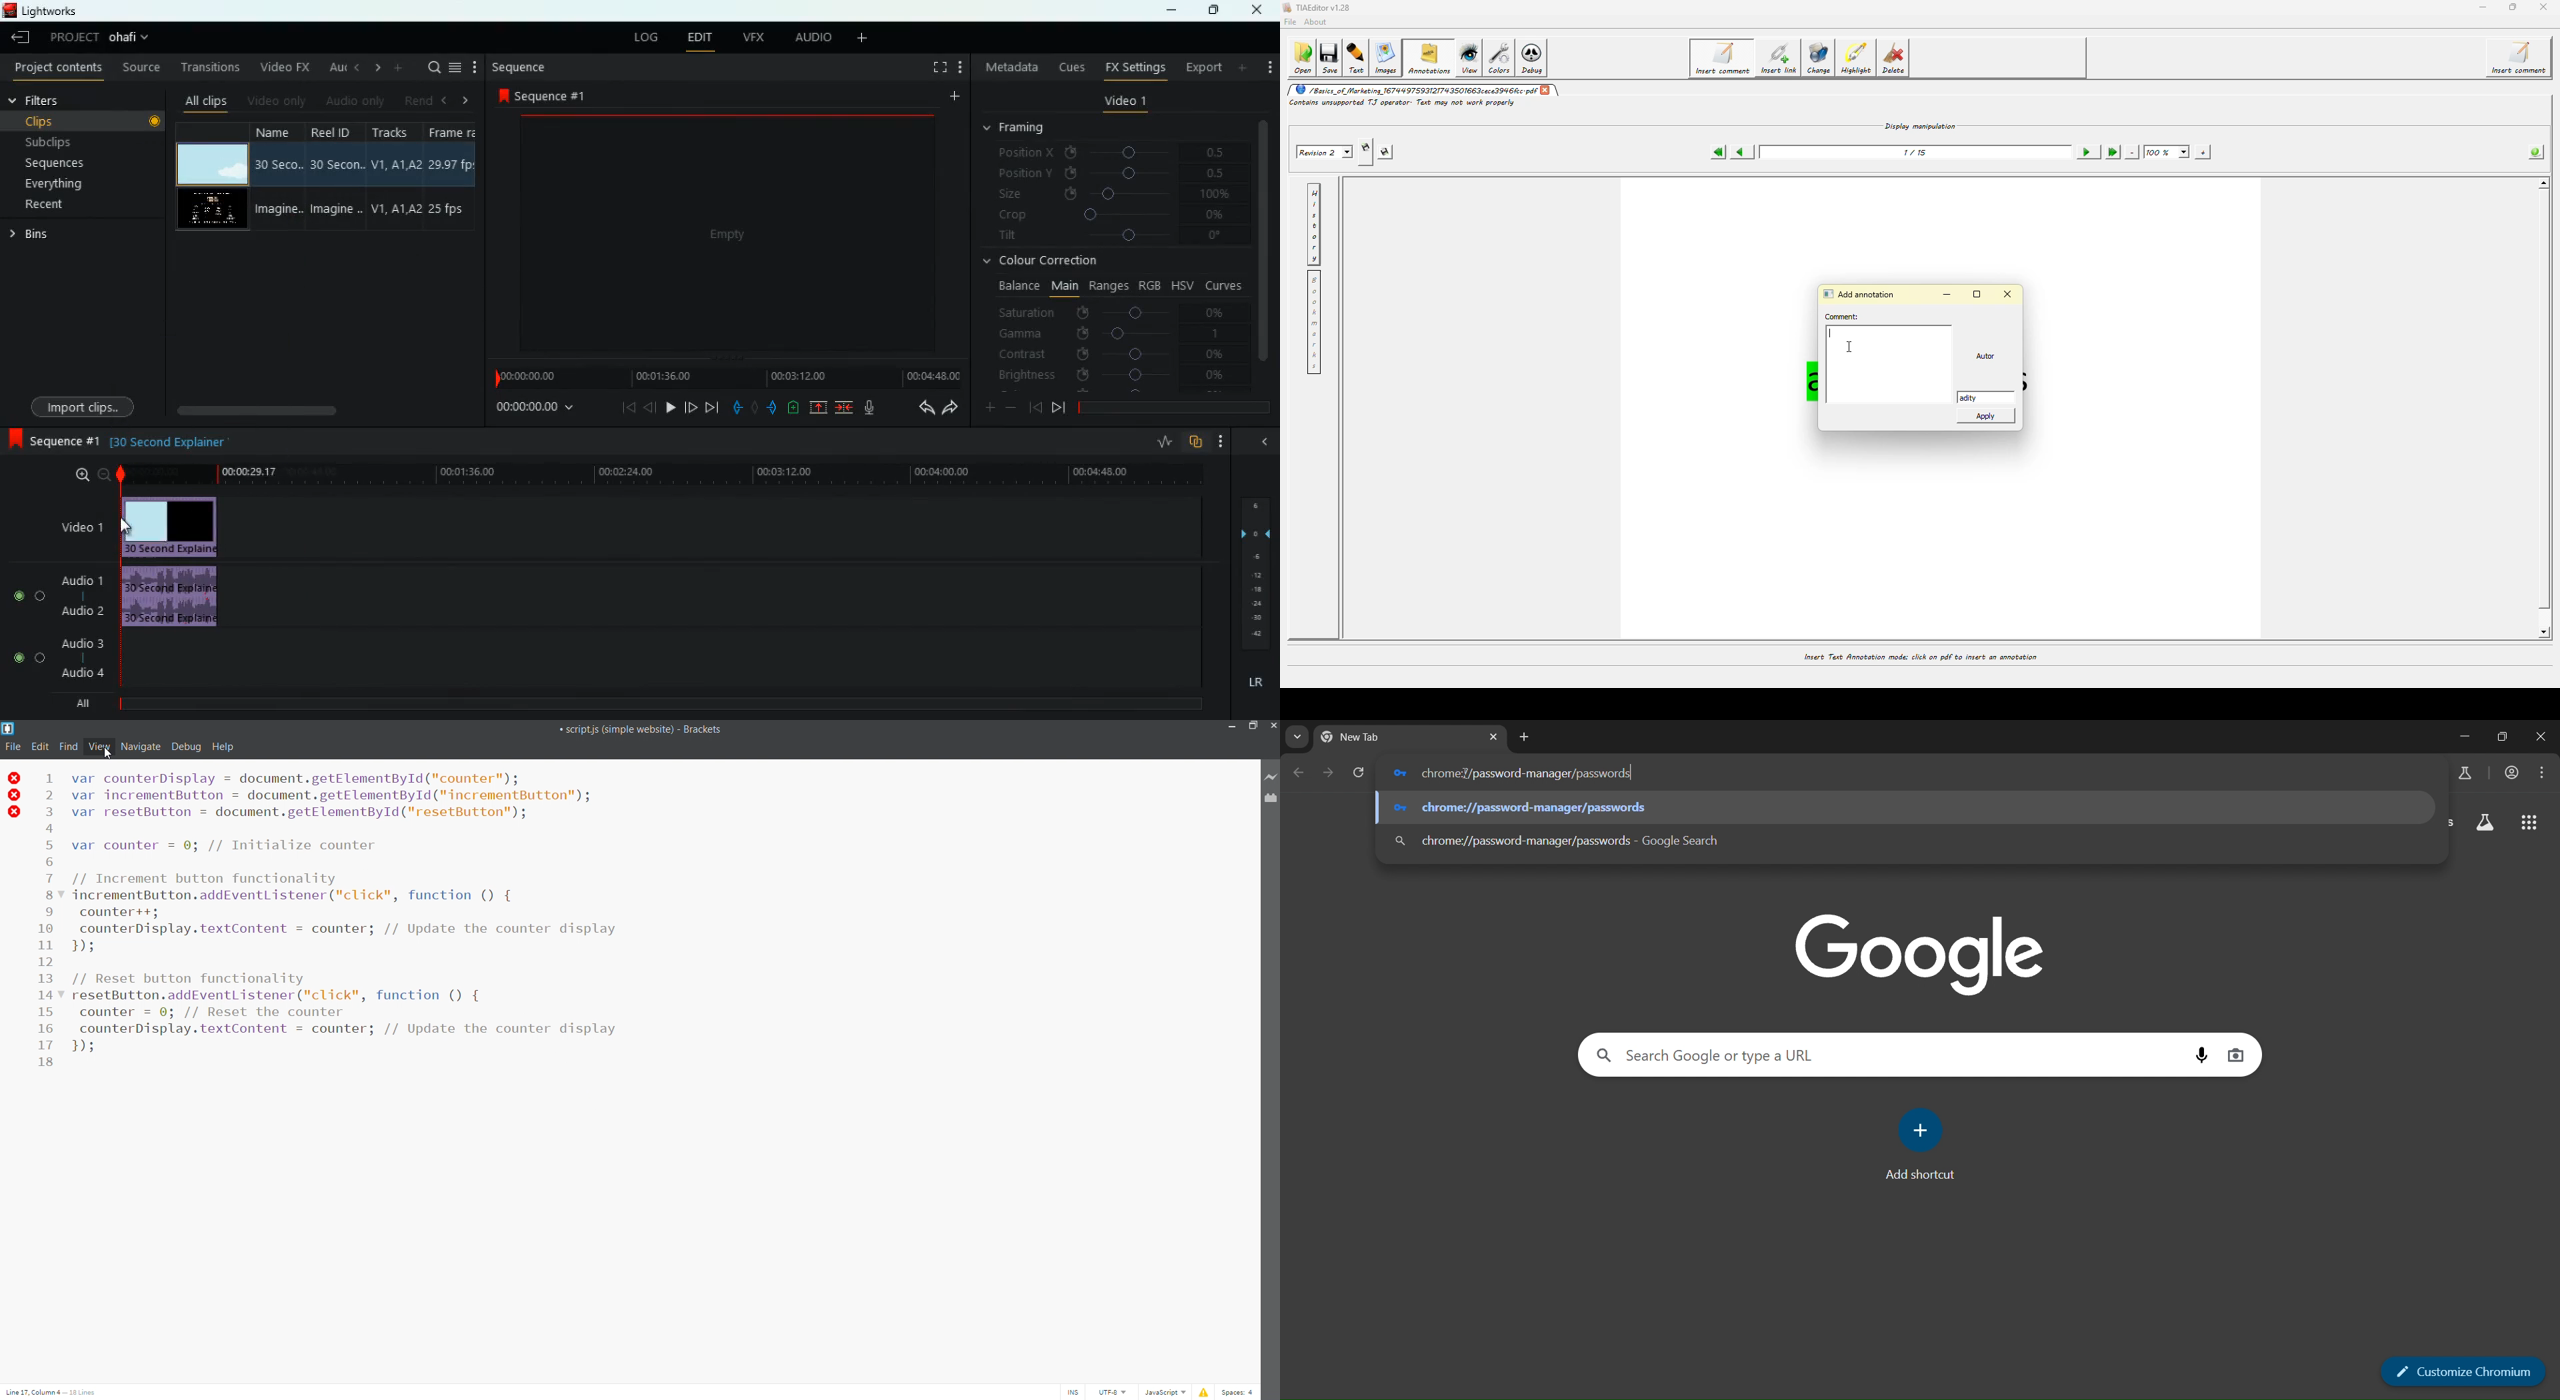 This screenshot has width=2576, height=1400. Describe the element at coordinates (77, 642) in the screenshot. I see `audio 3` at that location.